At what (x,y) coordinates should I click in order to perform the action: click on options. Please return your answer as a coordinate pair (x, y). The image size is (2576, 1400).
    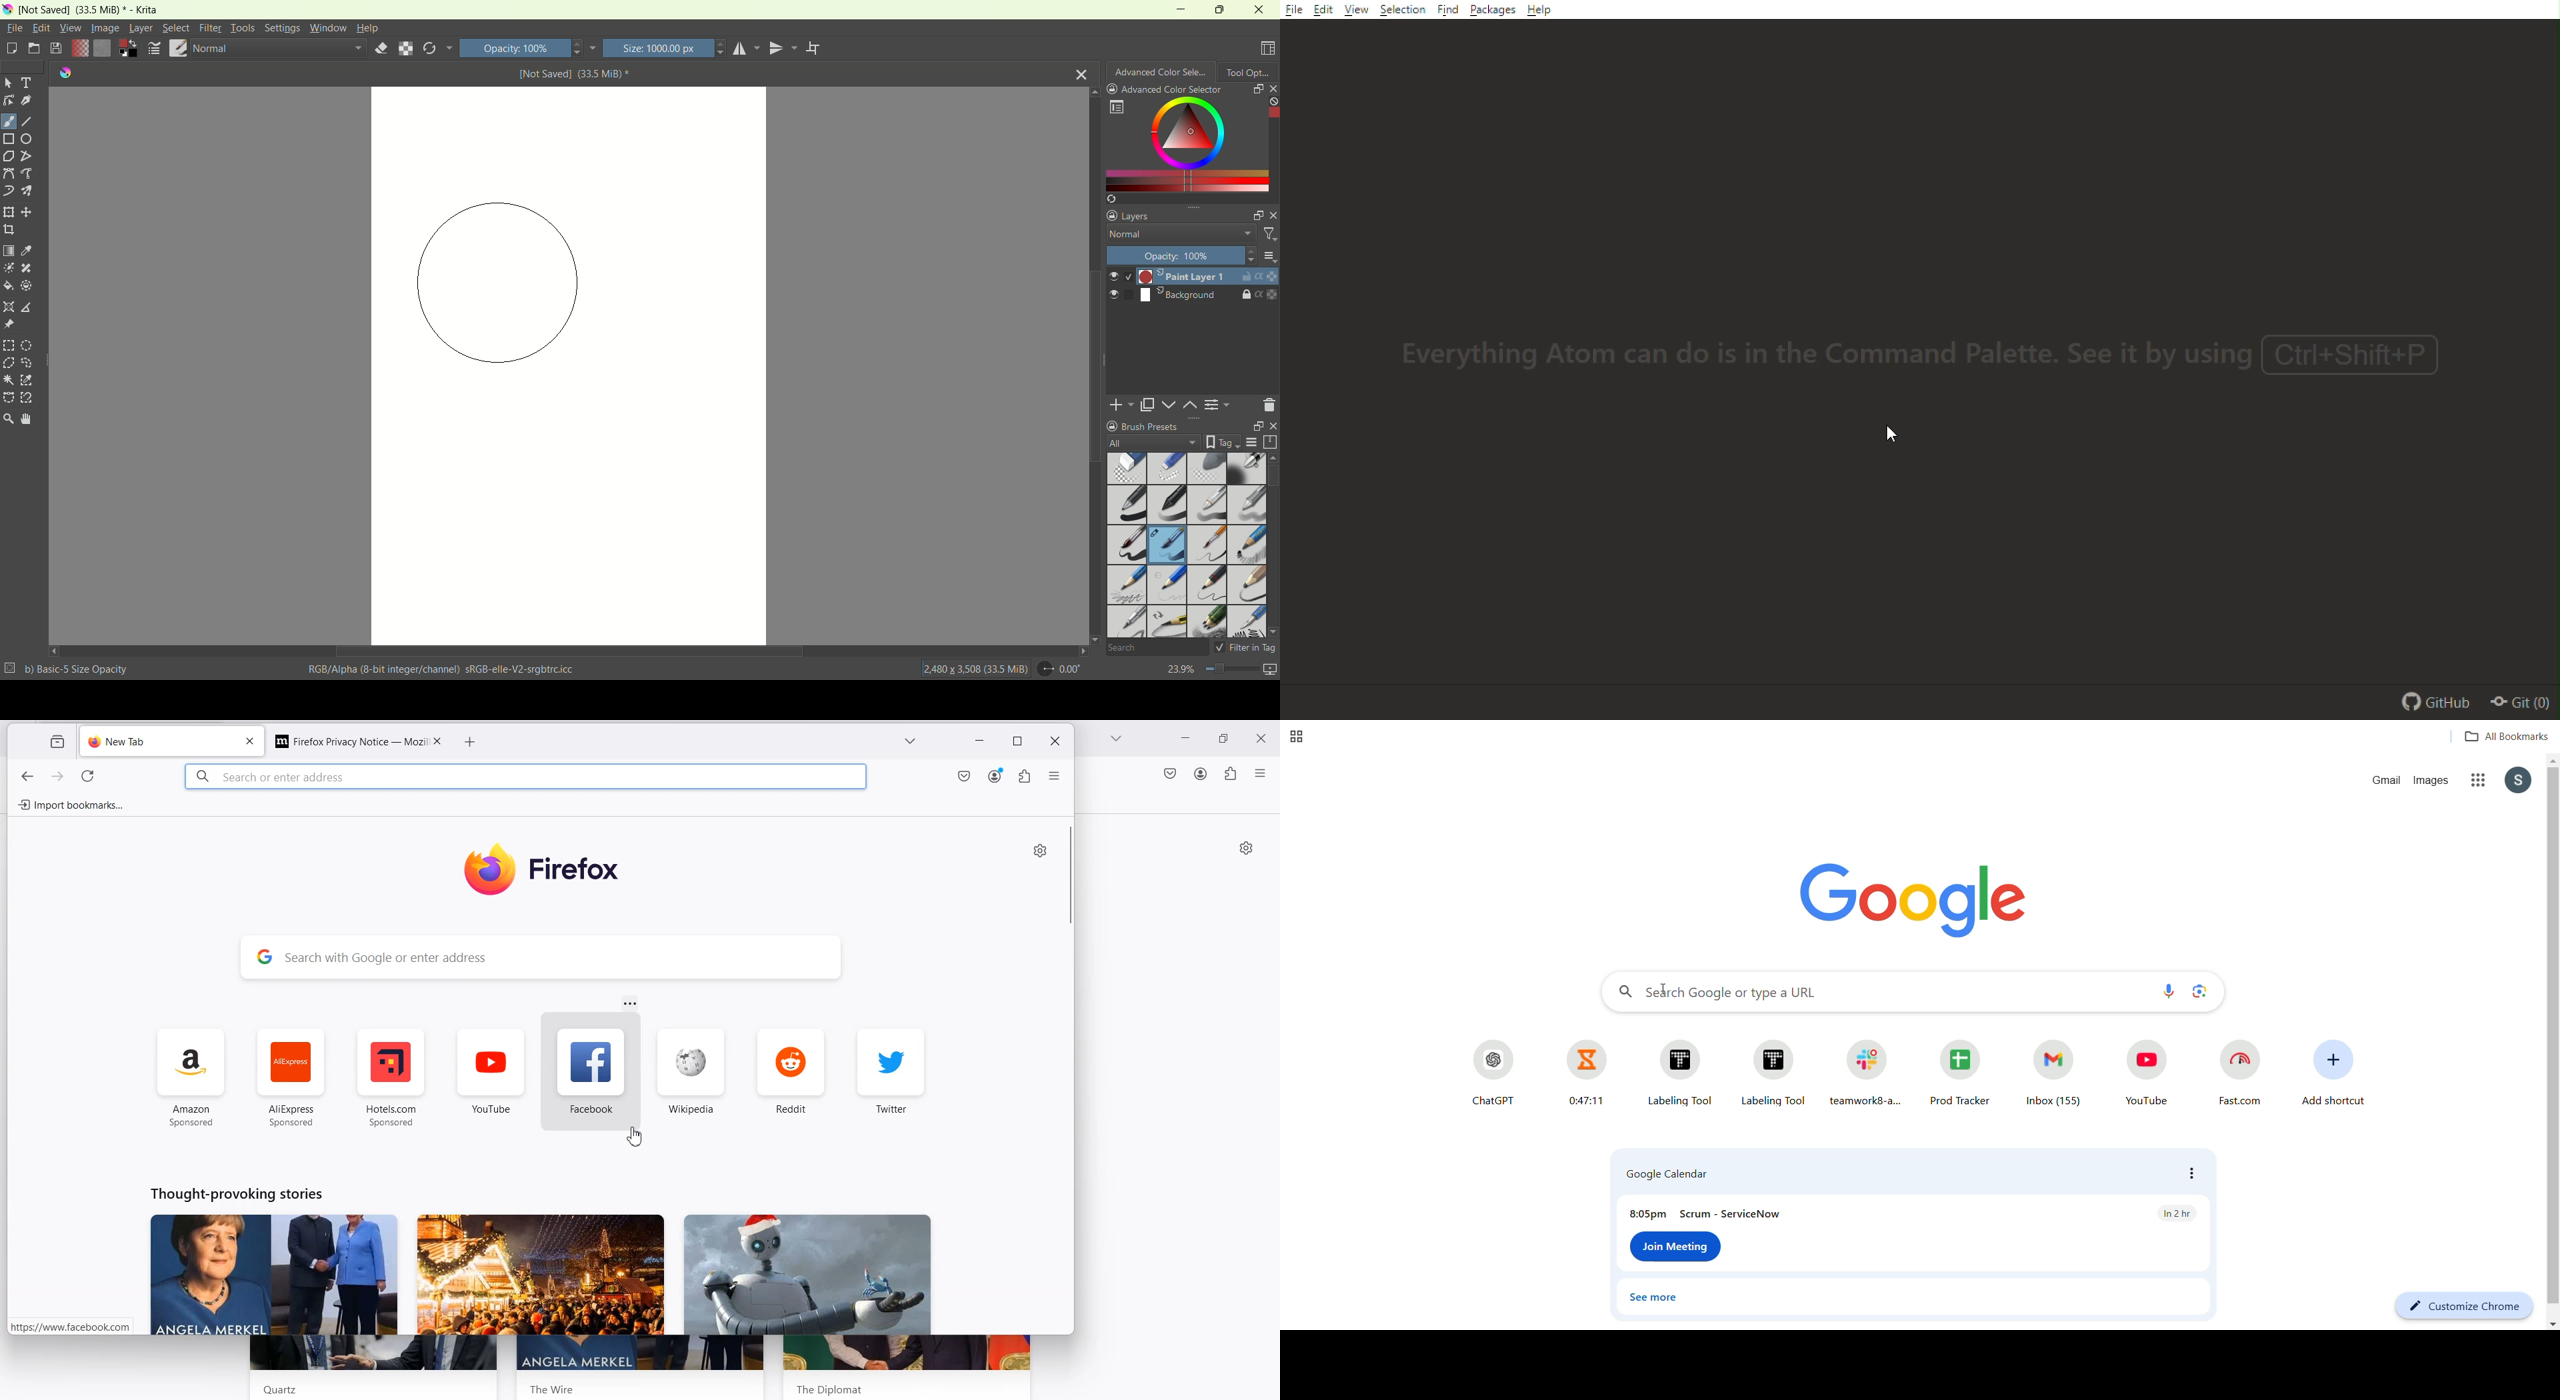
    Looking at the image, I should click on (1116, 107).